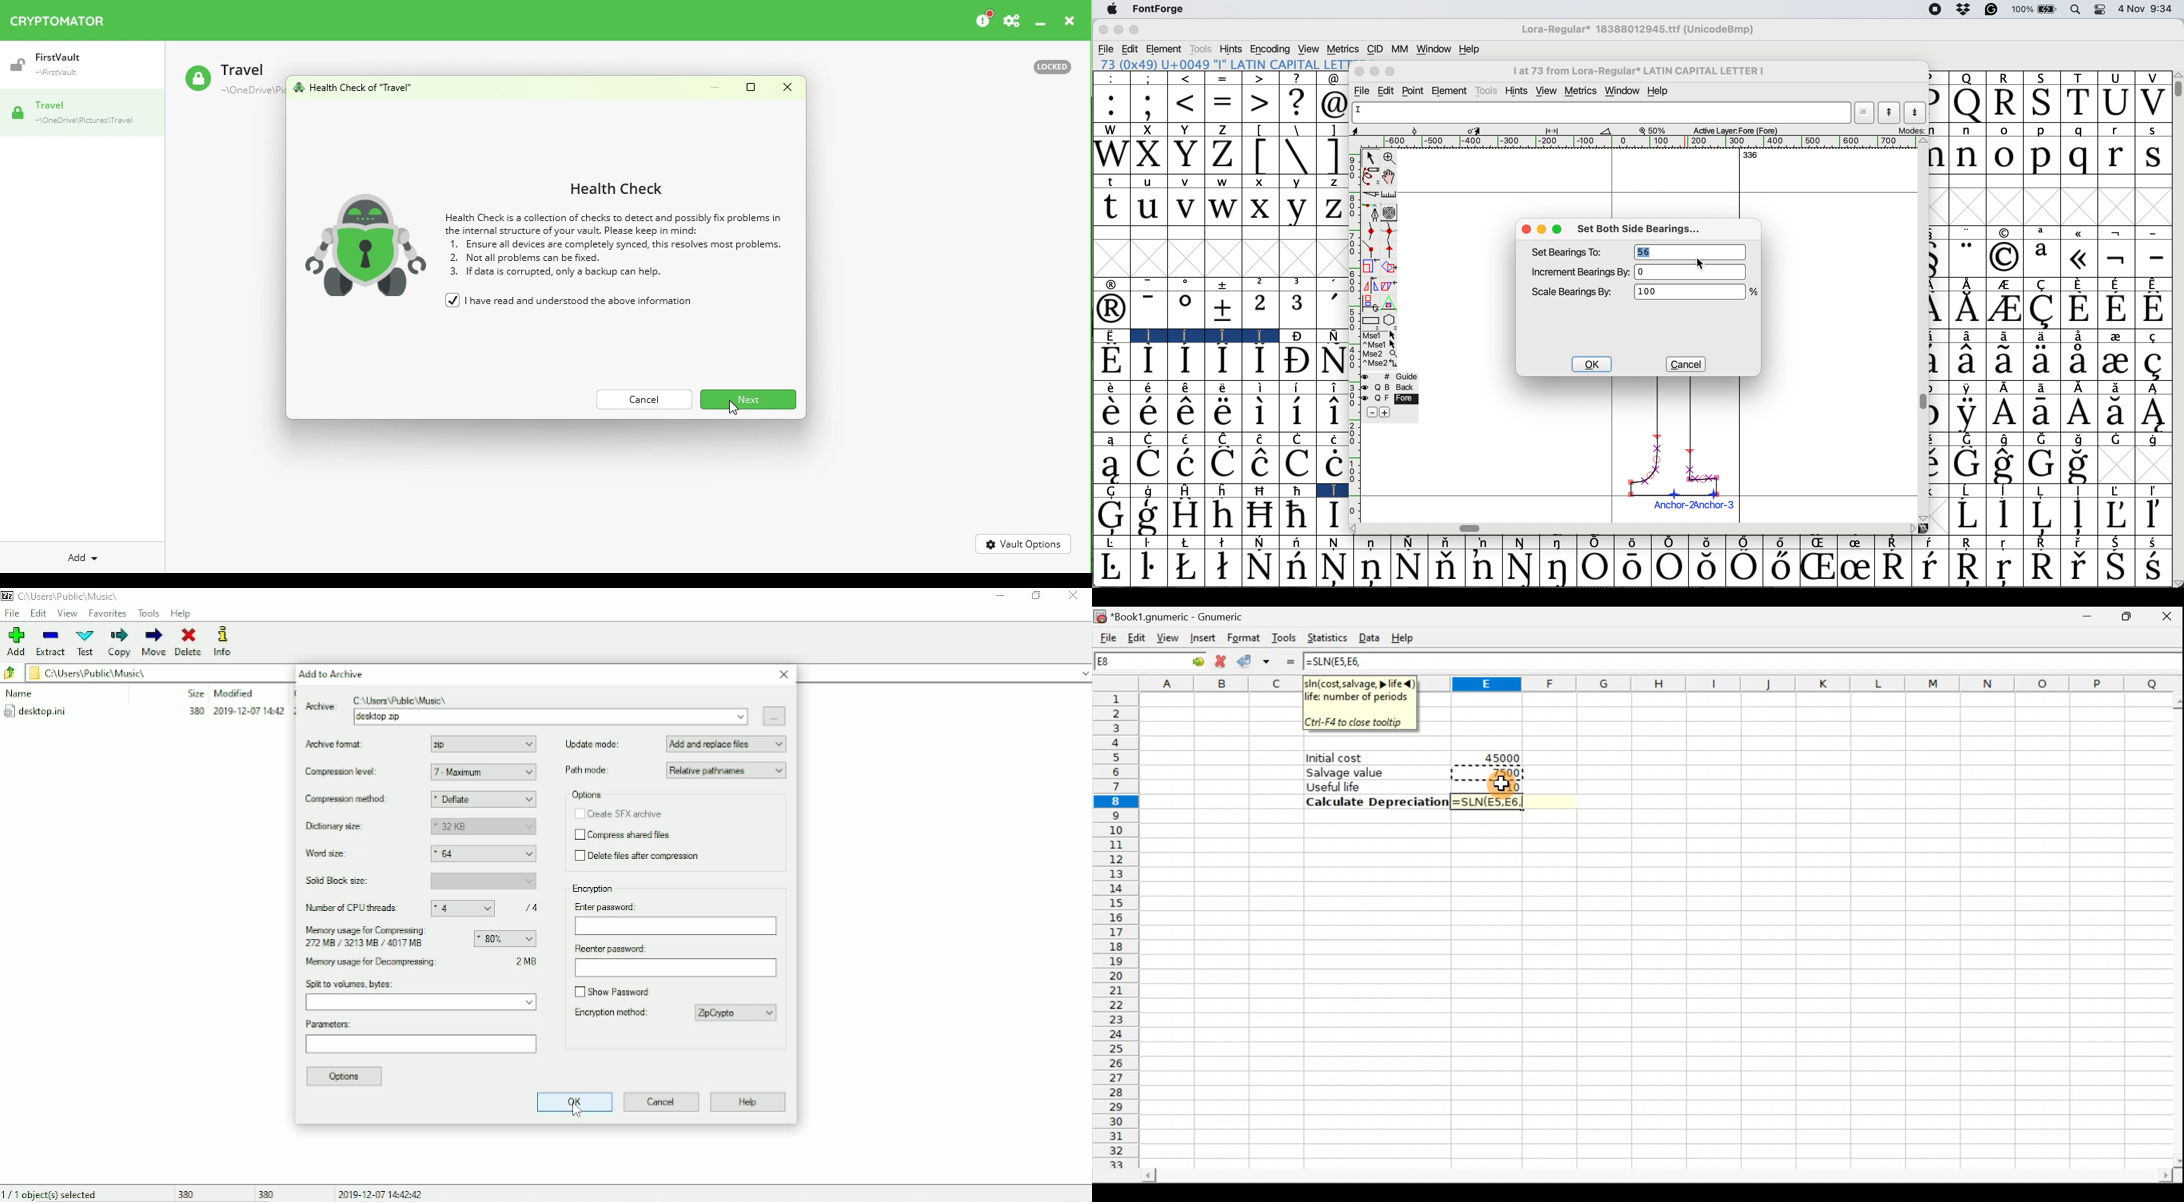  Describe the element at coordinates (1163, 8) in the screenshot. I see `font forge` at that location.